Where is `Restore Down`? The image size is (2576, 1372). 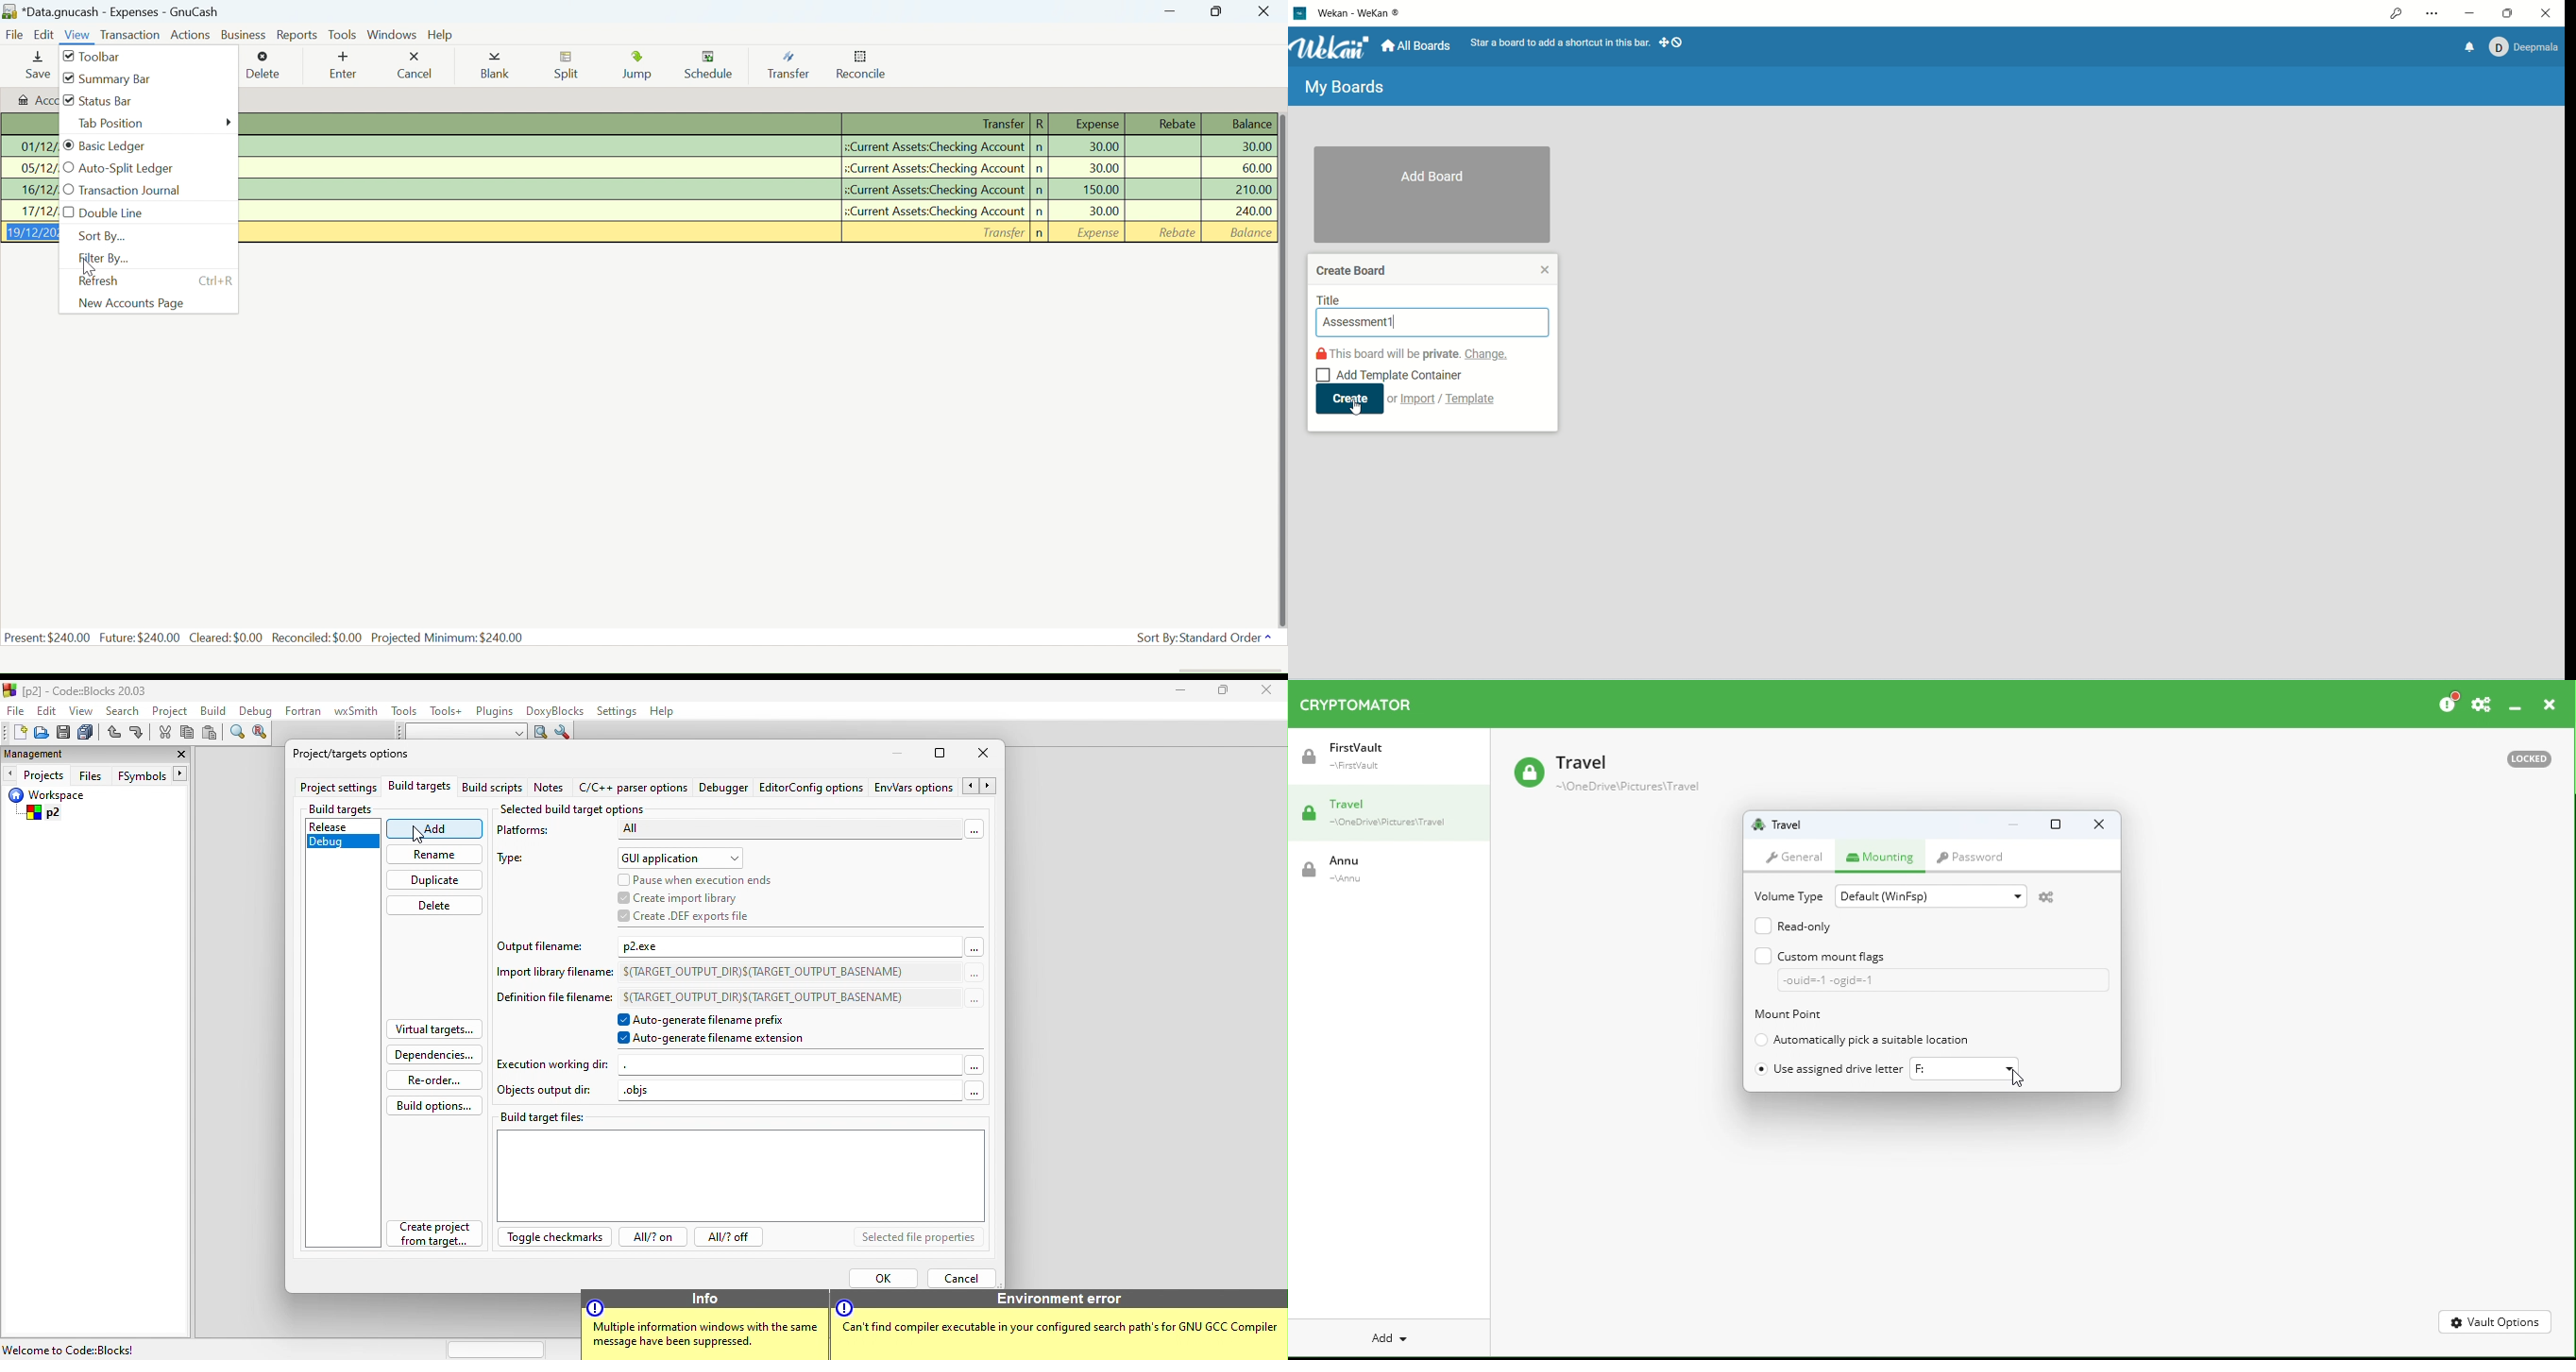
Restore Down is located at coordinates (1170, 11).